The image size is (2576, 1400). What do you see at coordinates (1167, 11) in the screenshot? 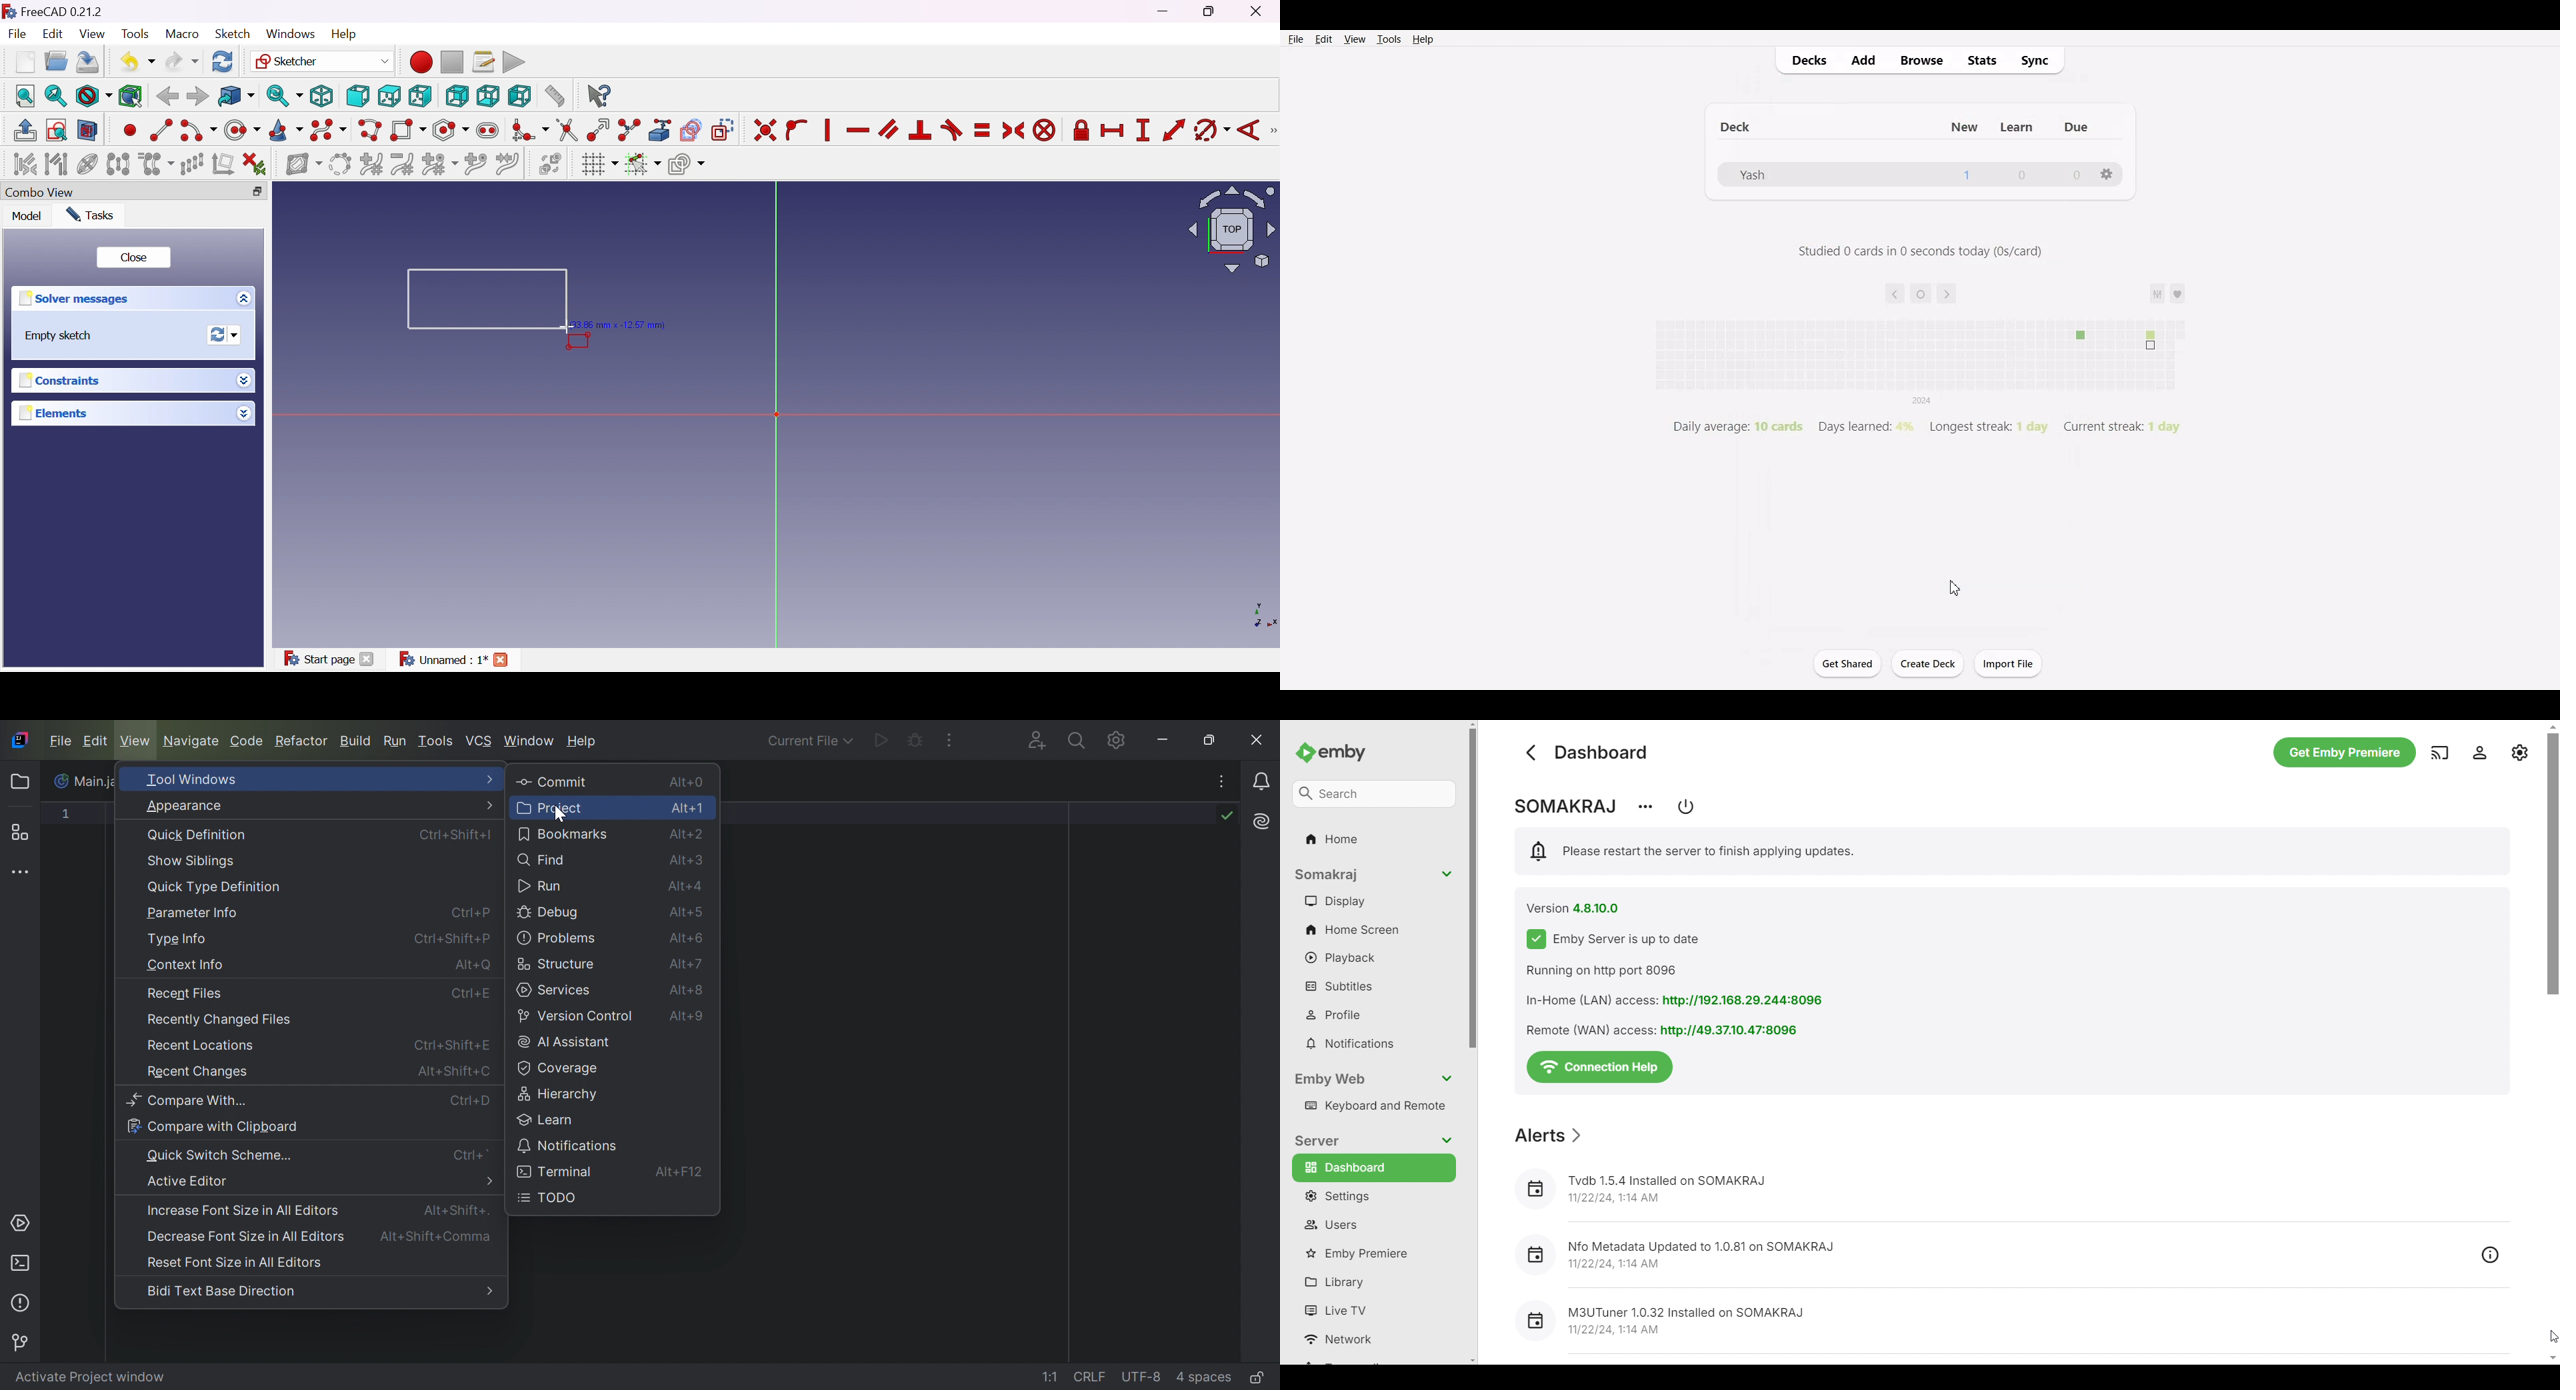
I see `Minimize` at bounding box center [1167, 11].